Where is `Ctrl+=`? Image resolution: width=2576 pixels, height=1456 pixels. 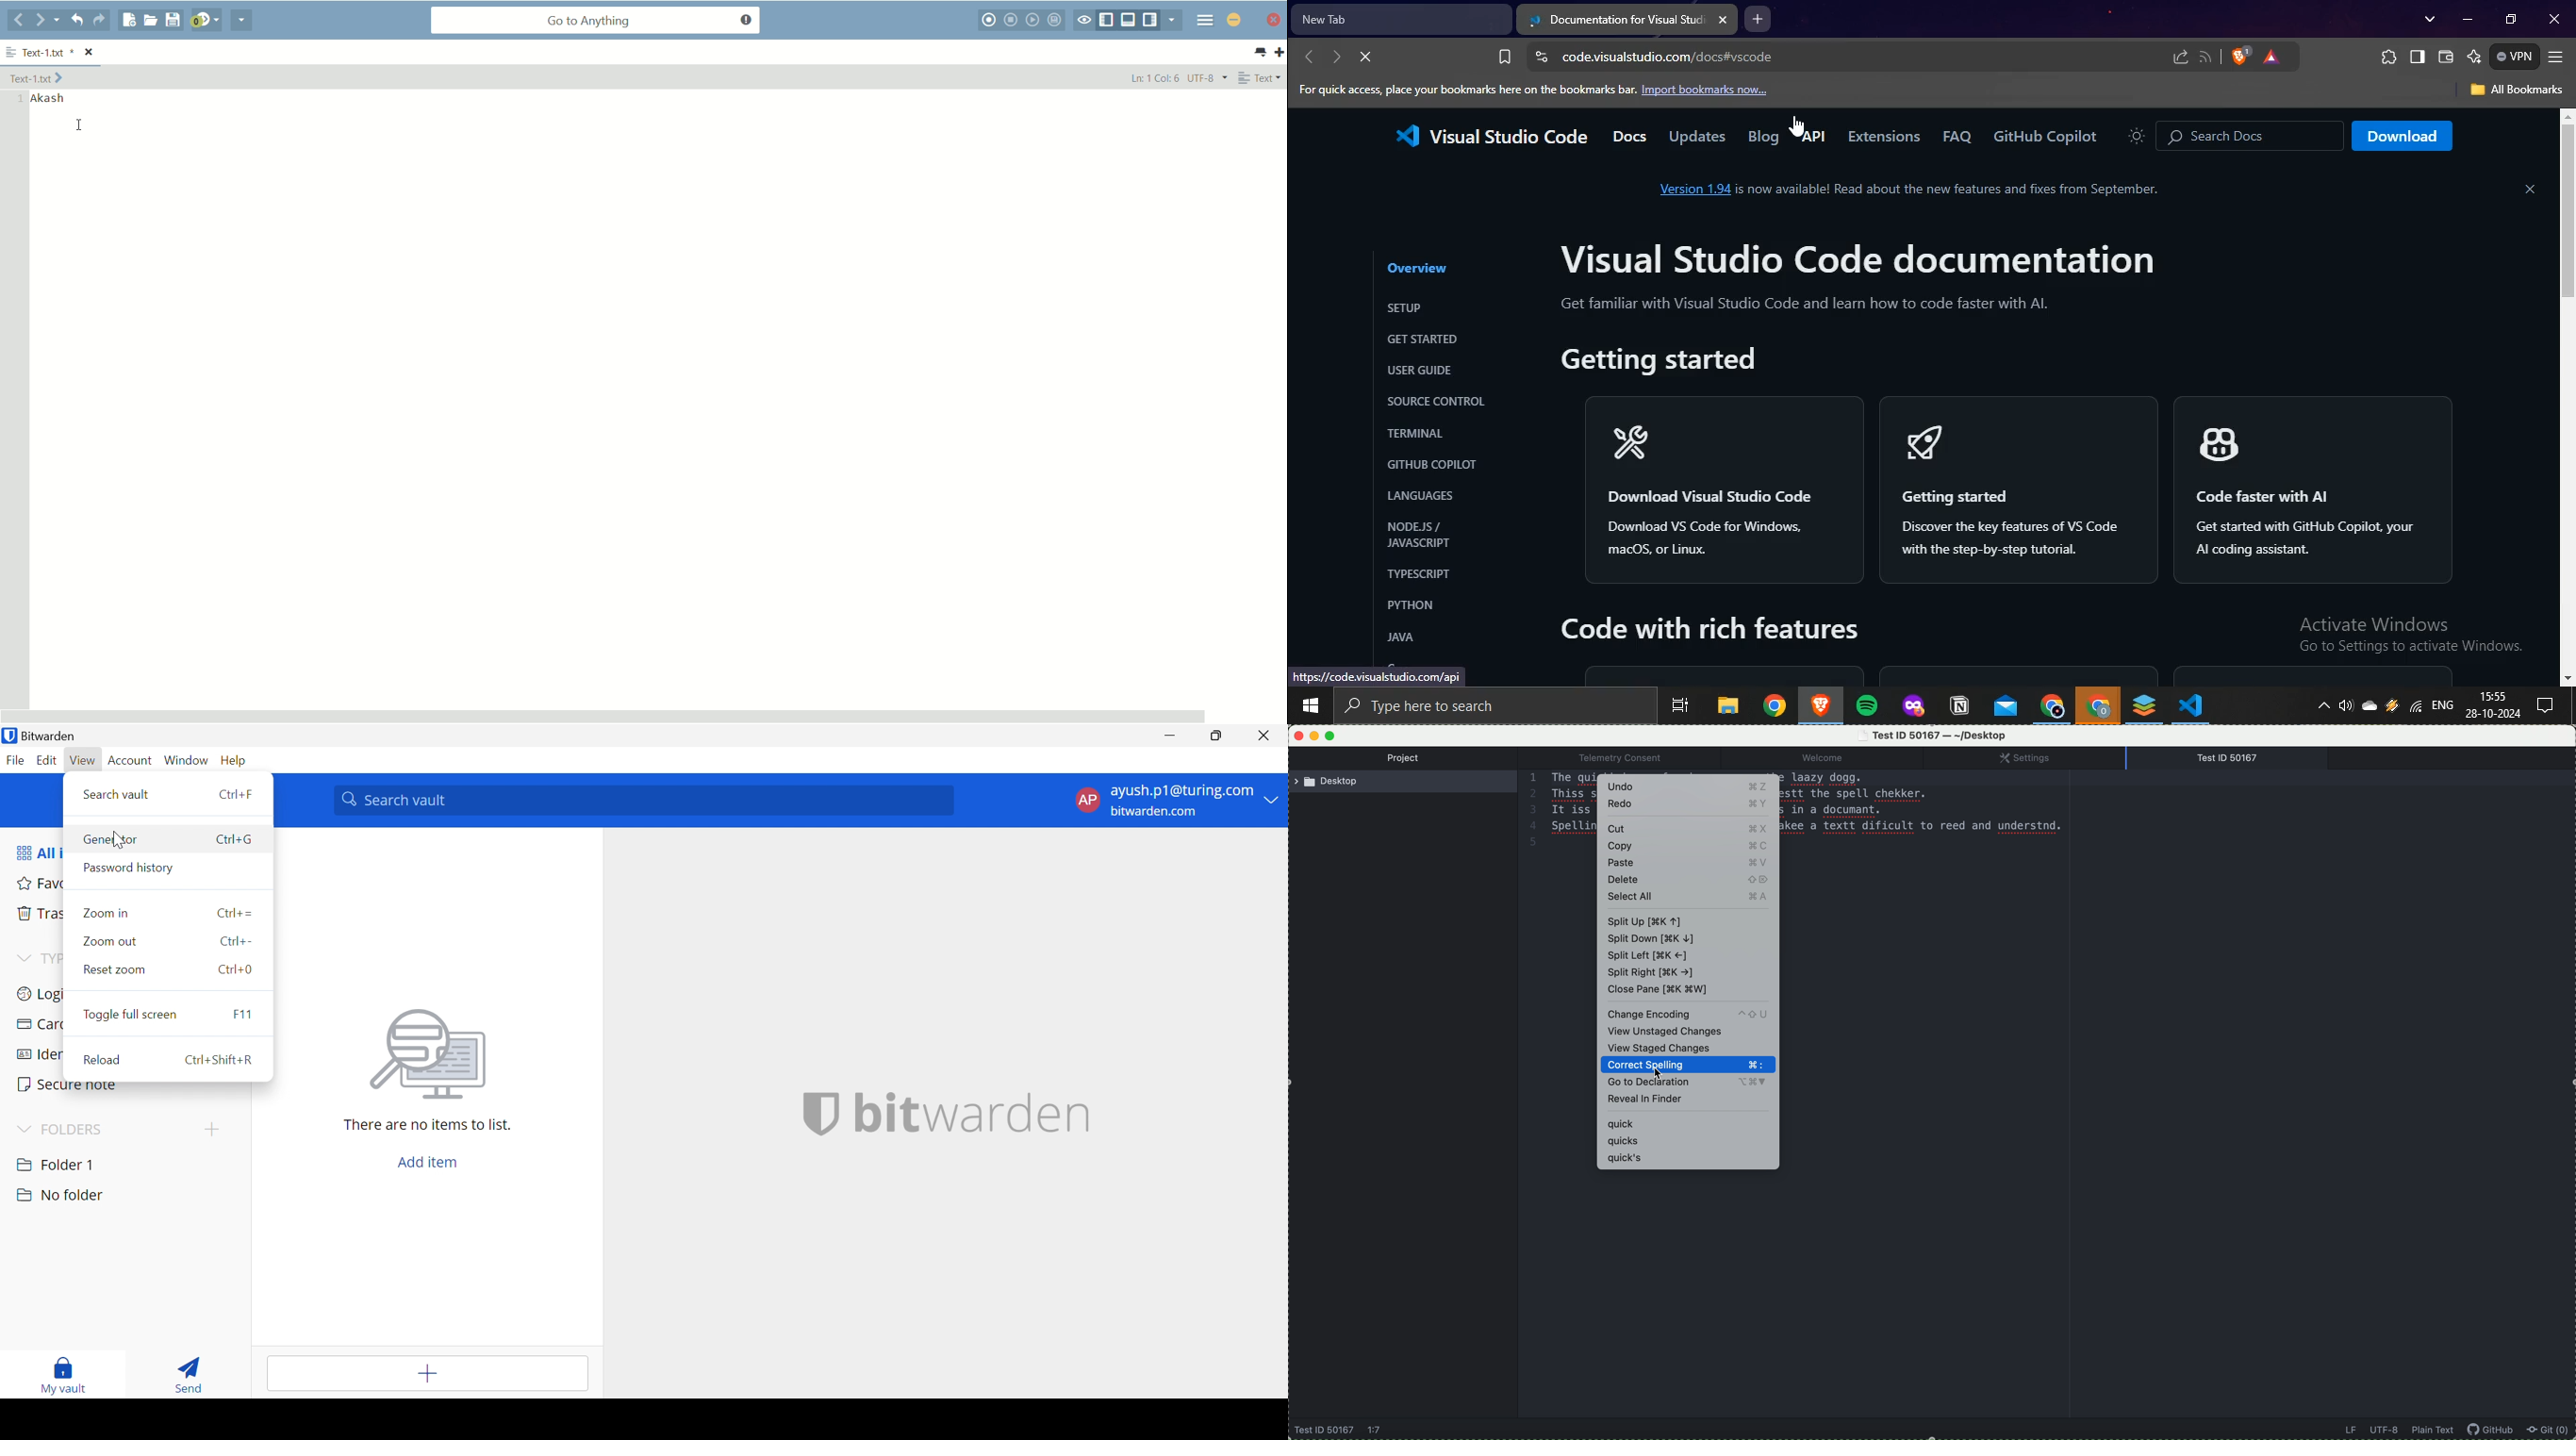
Ctrl+= is located at coordinates (234, 913).